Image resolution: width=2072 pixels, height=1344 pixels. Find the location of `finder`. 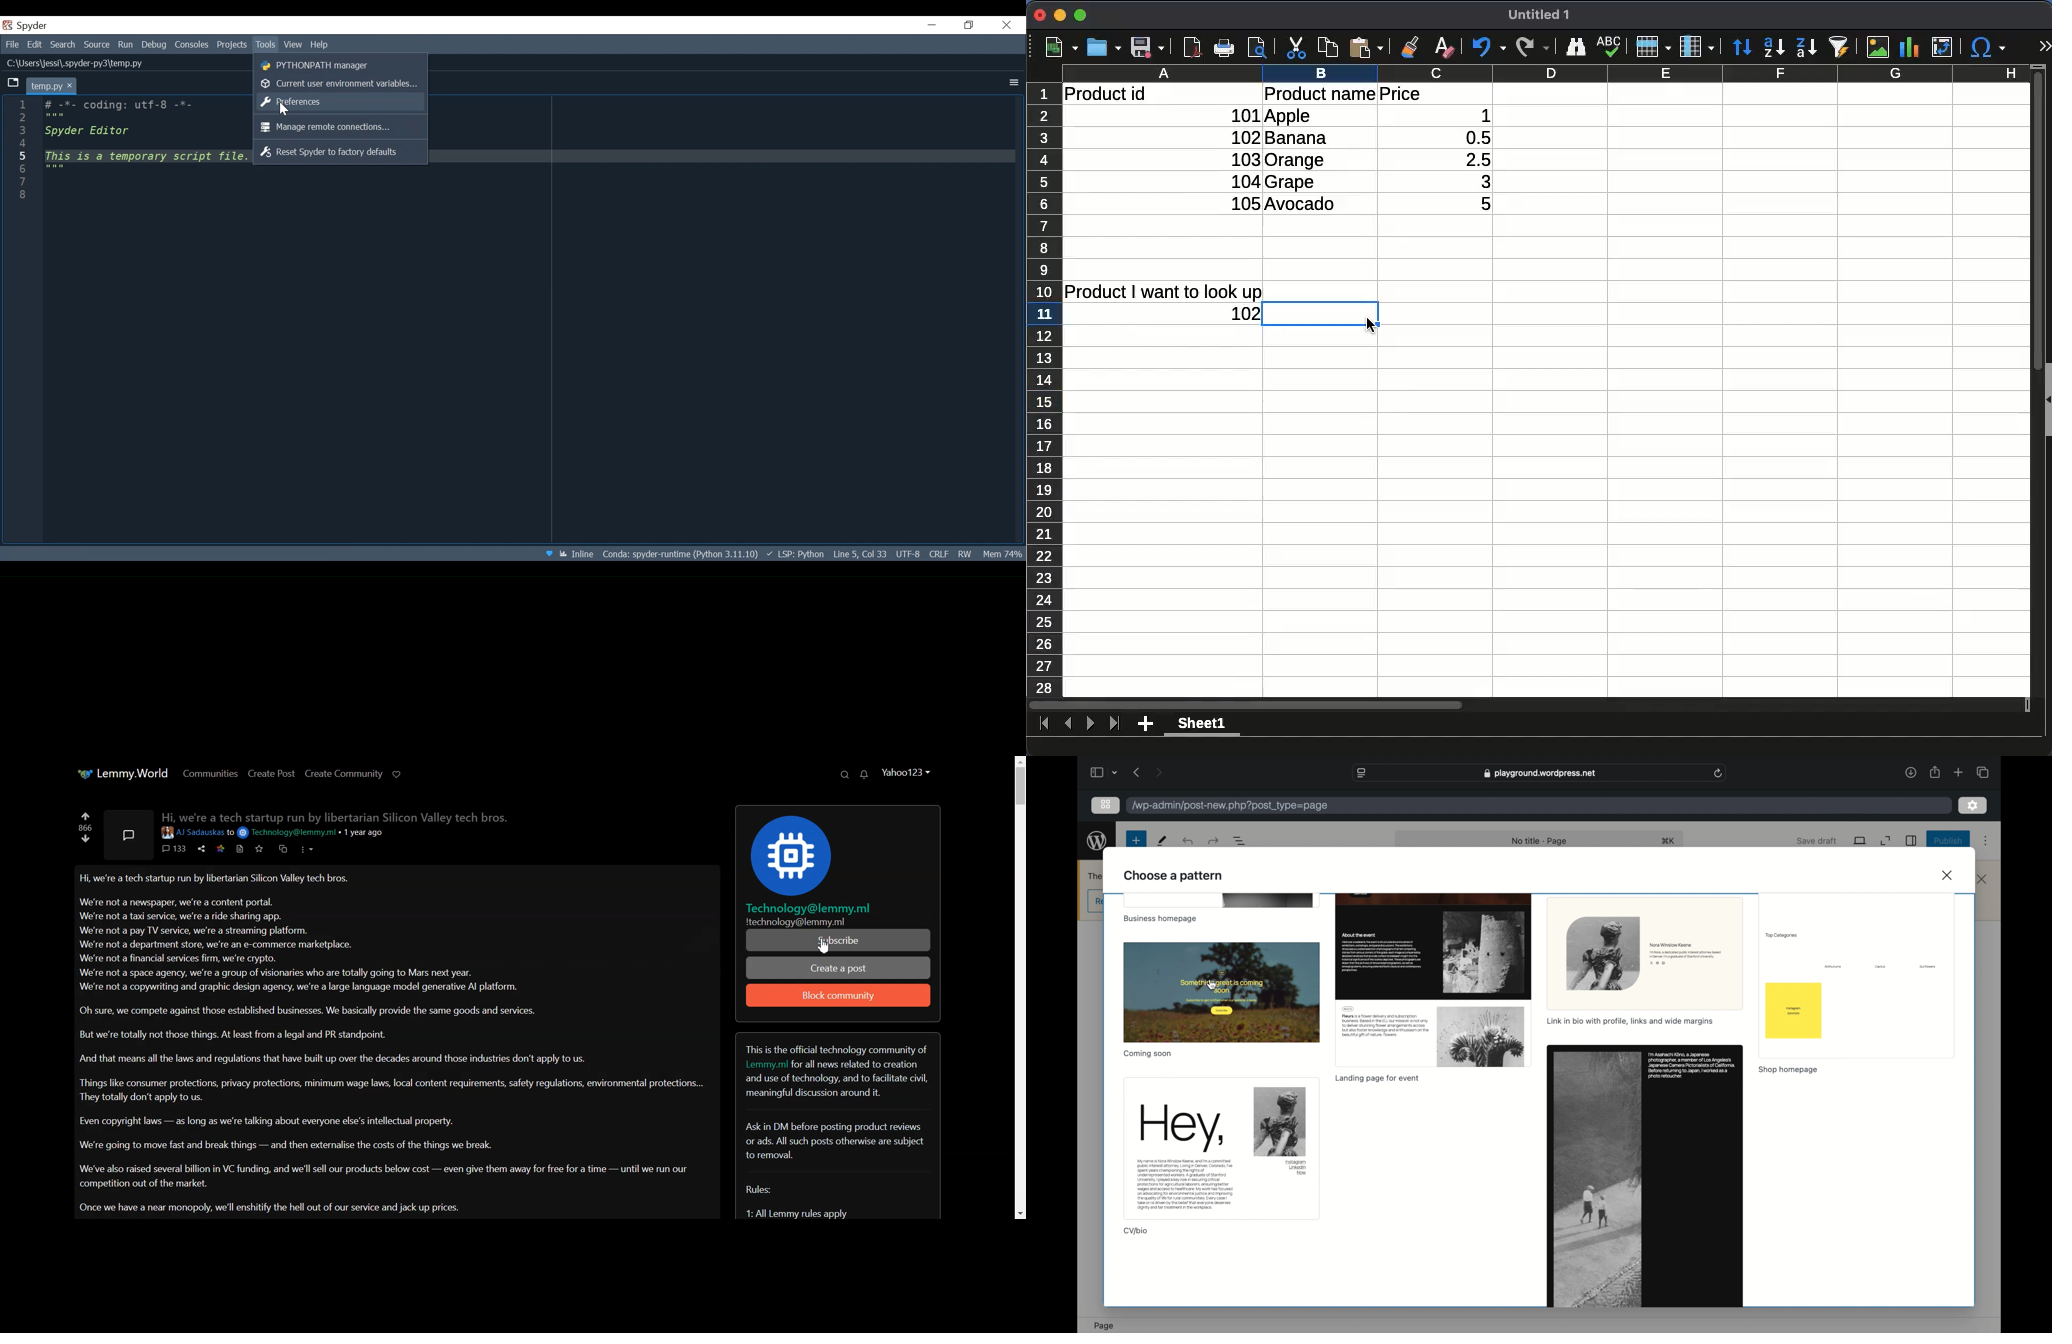

finder is located at coordinates (1576, 47).